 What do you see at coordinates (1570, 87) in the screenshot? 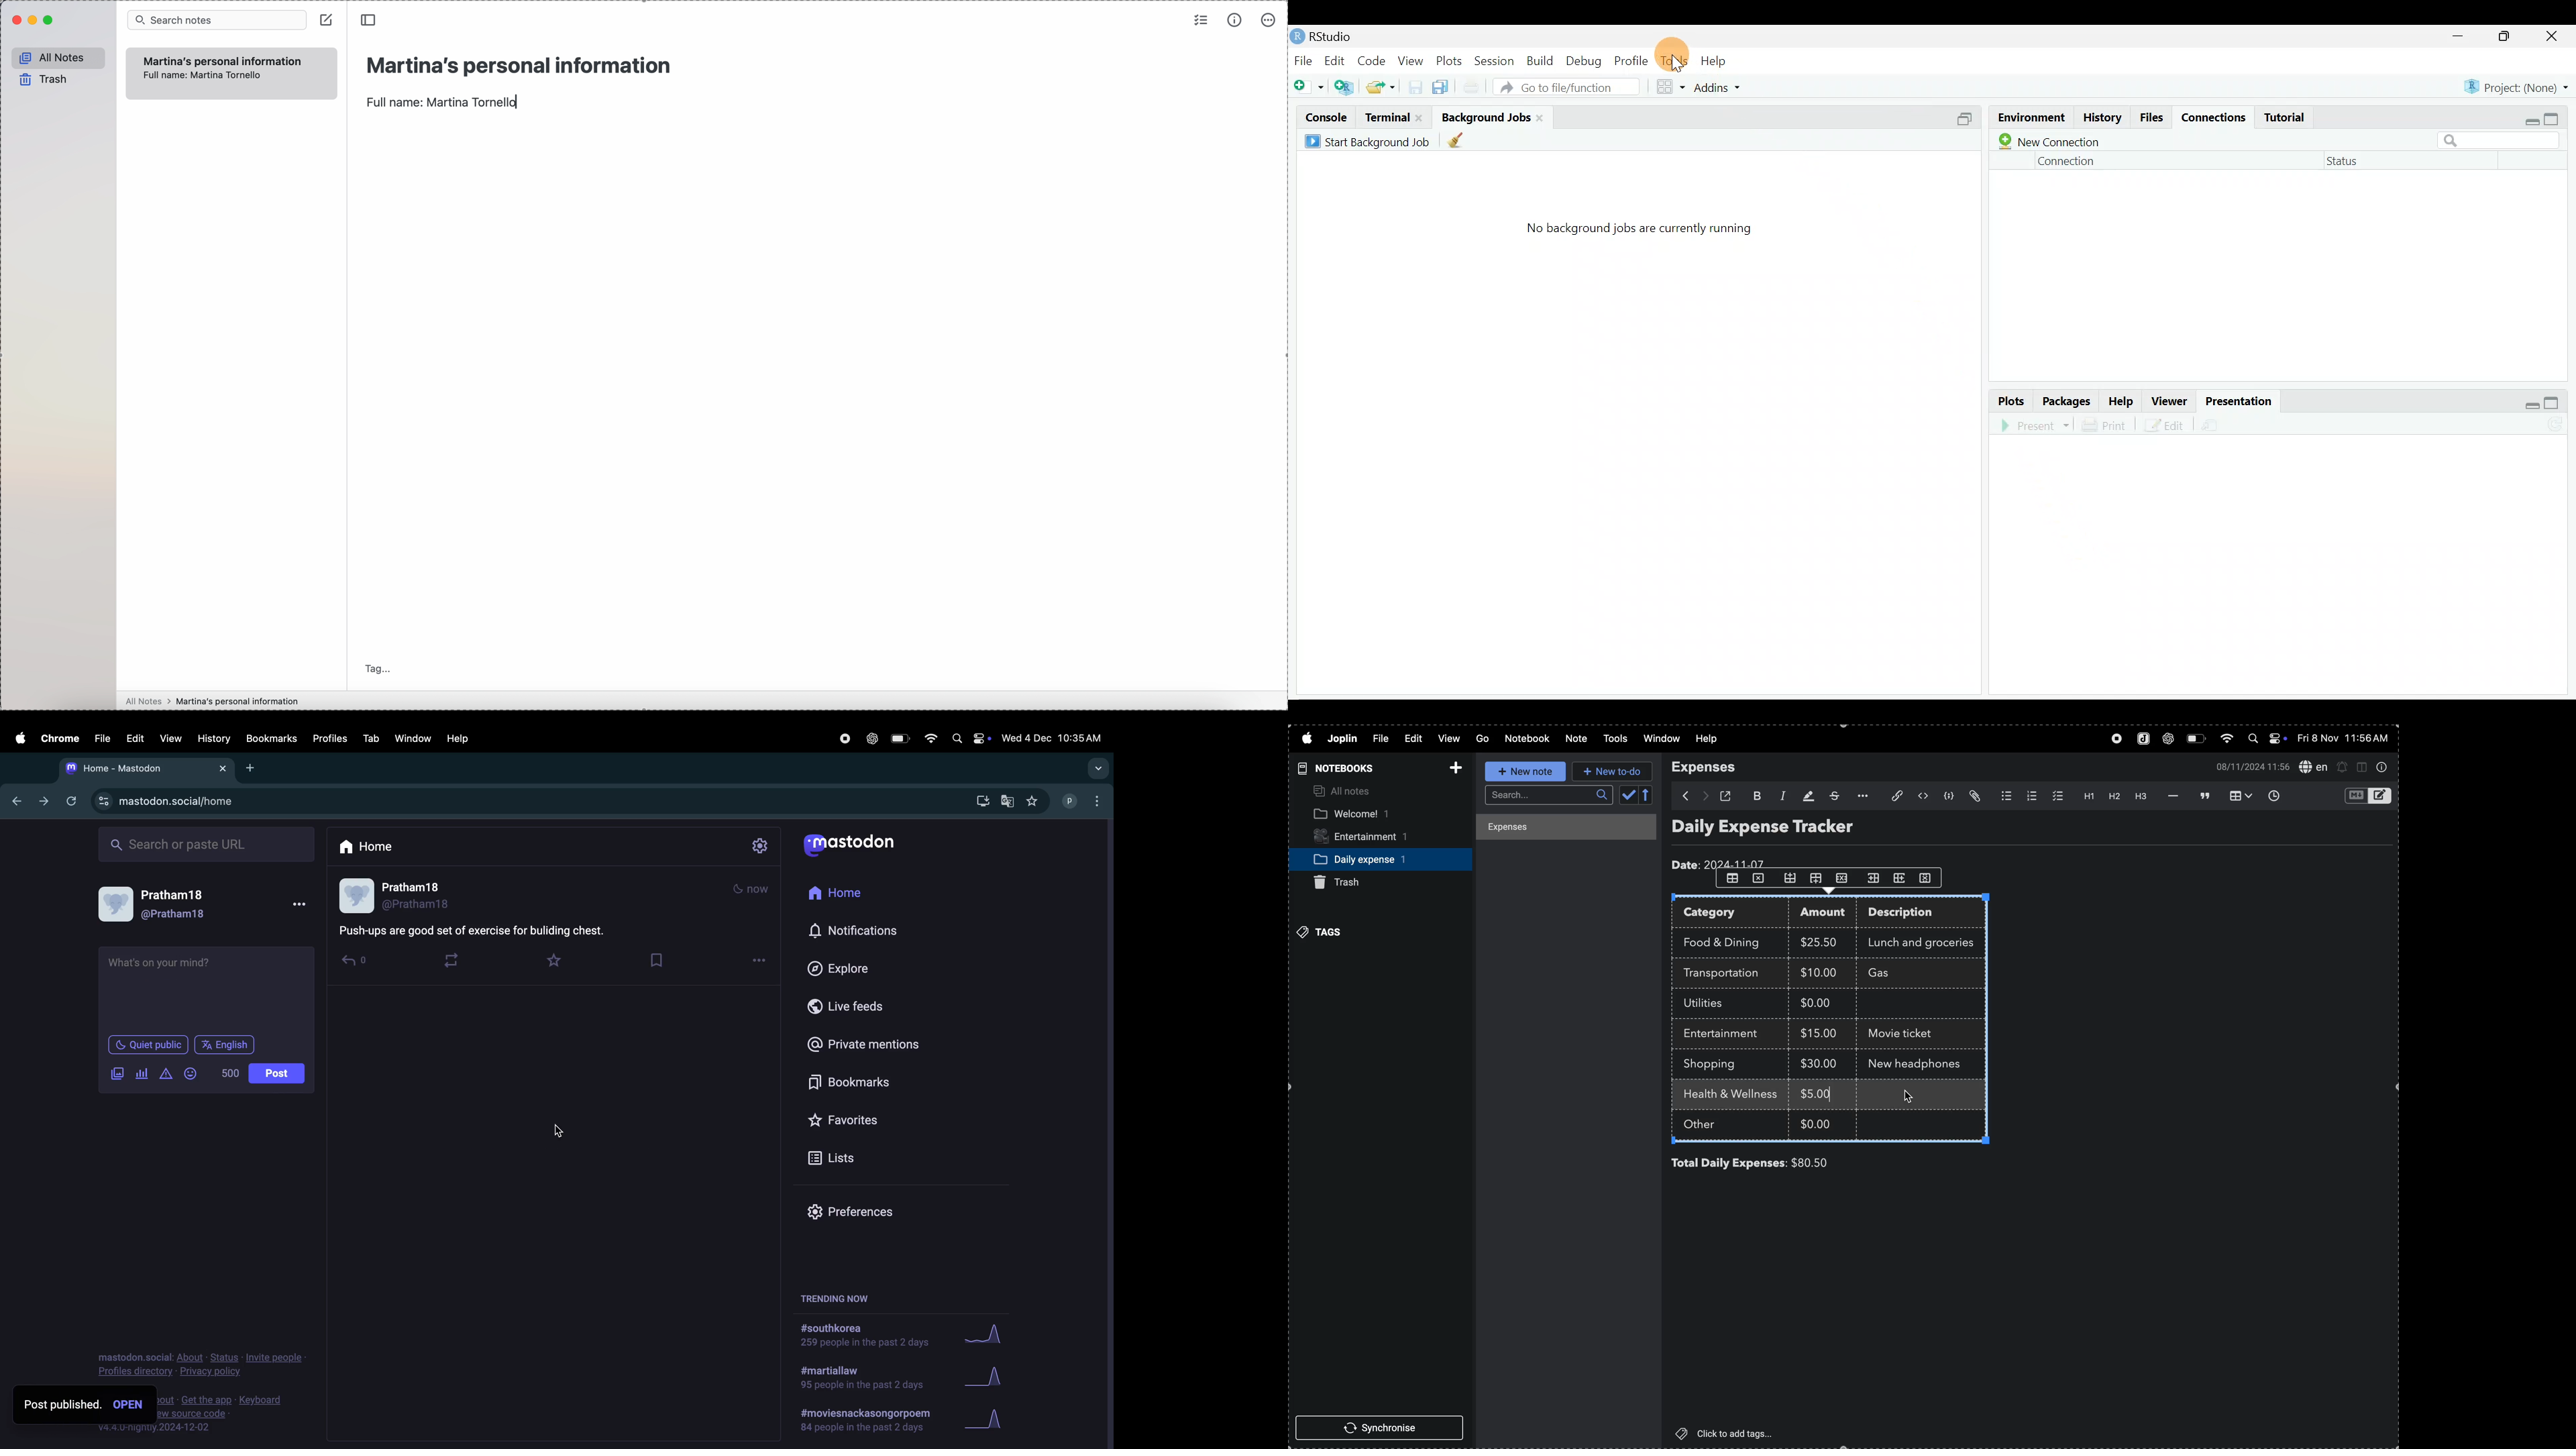
I see `Go tot file/function` at bounding box center [1570, 87].